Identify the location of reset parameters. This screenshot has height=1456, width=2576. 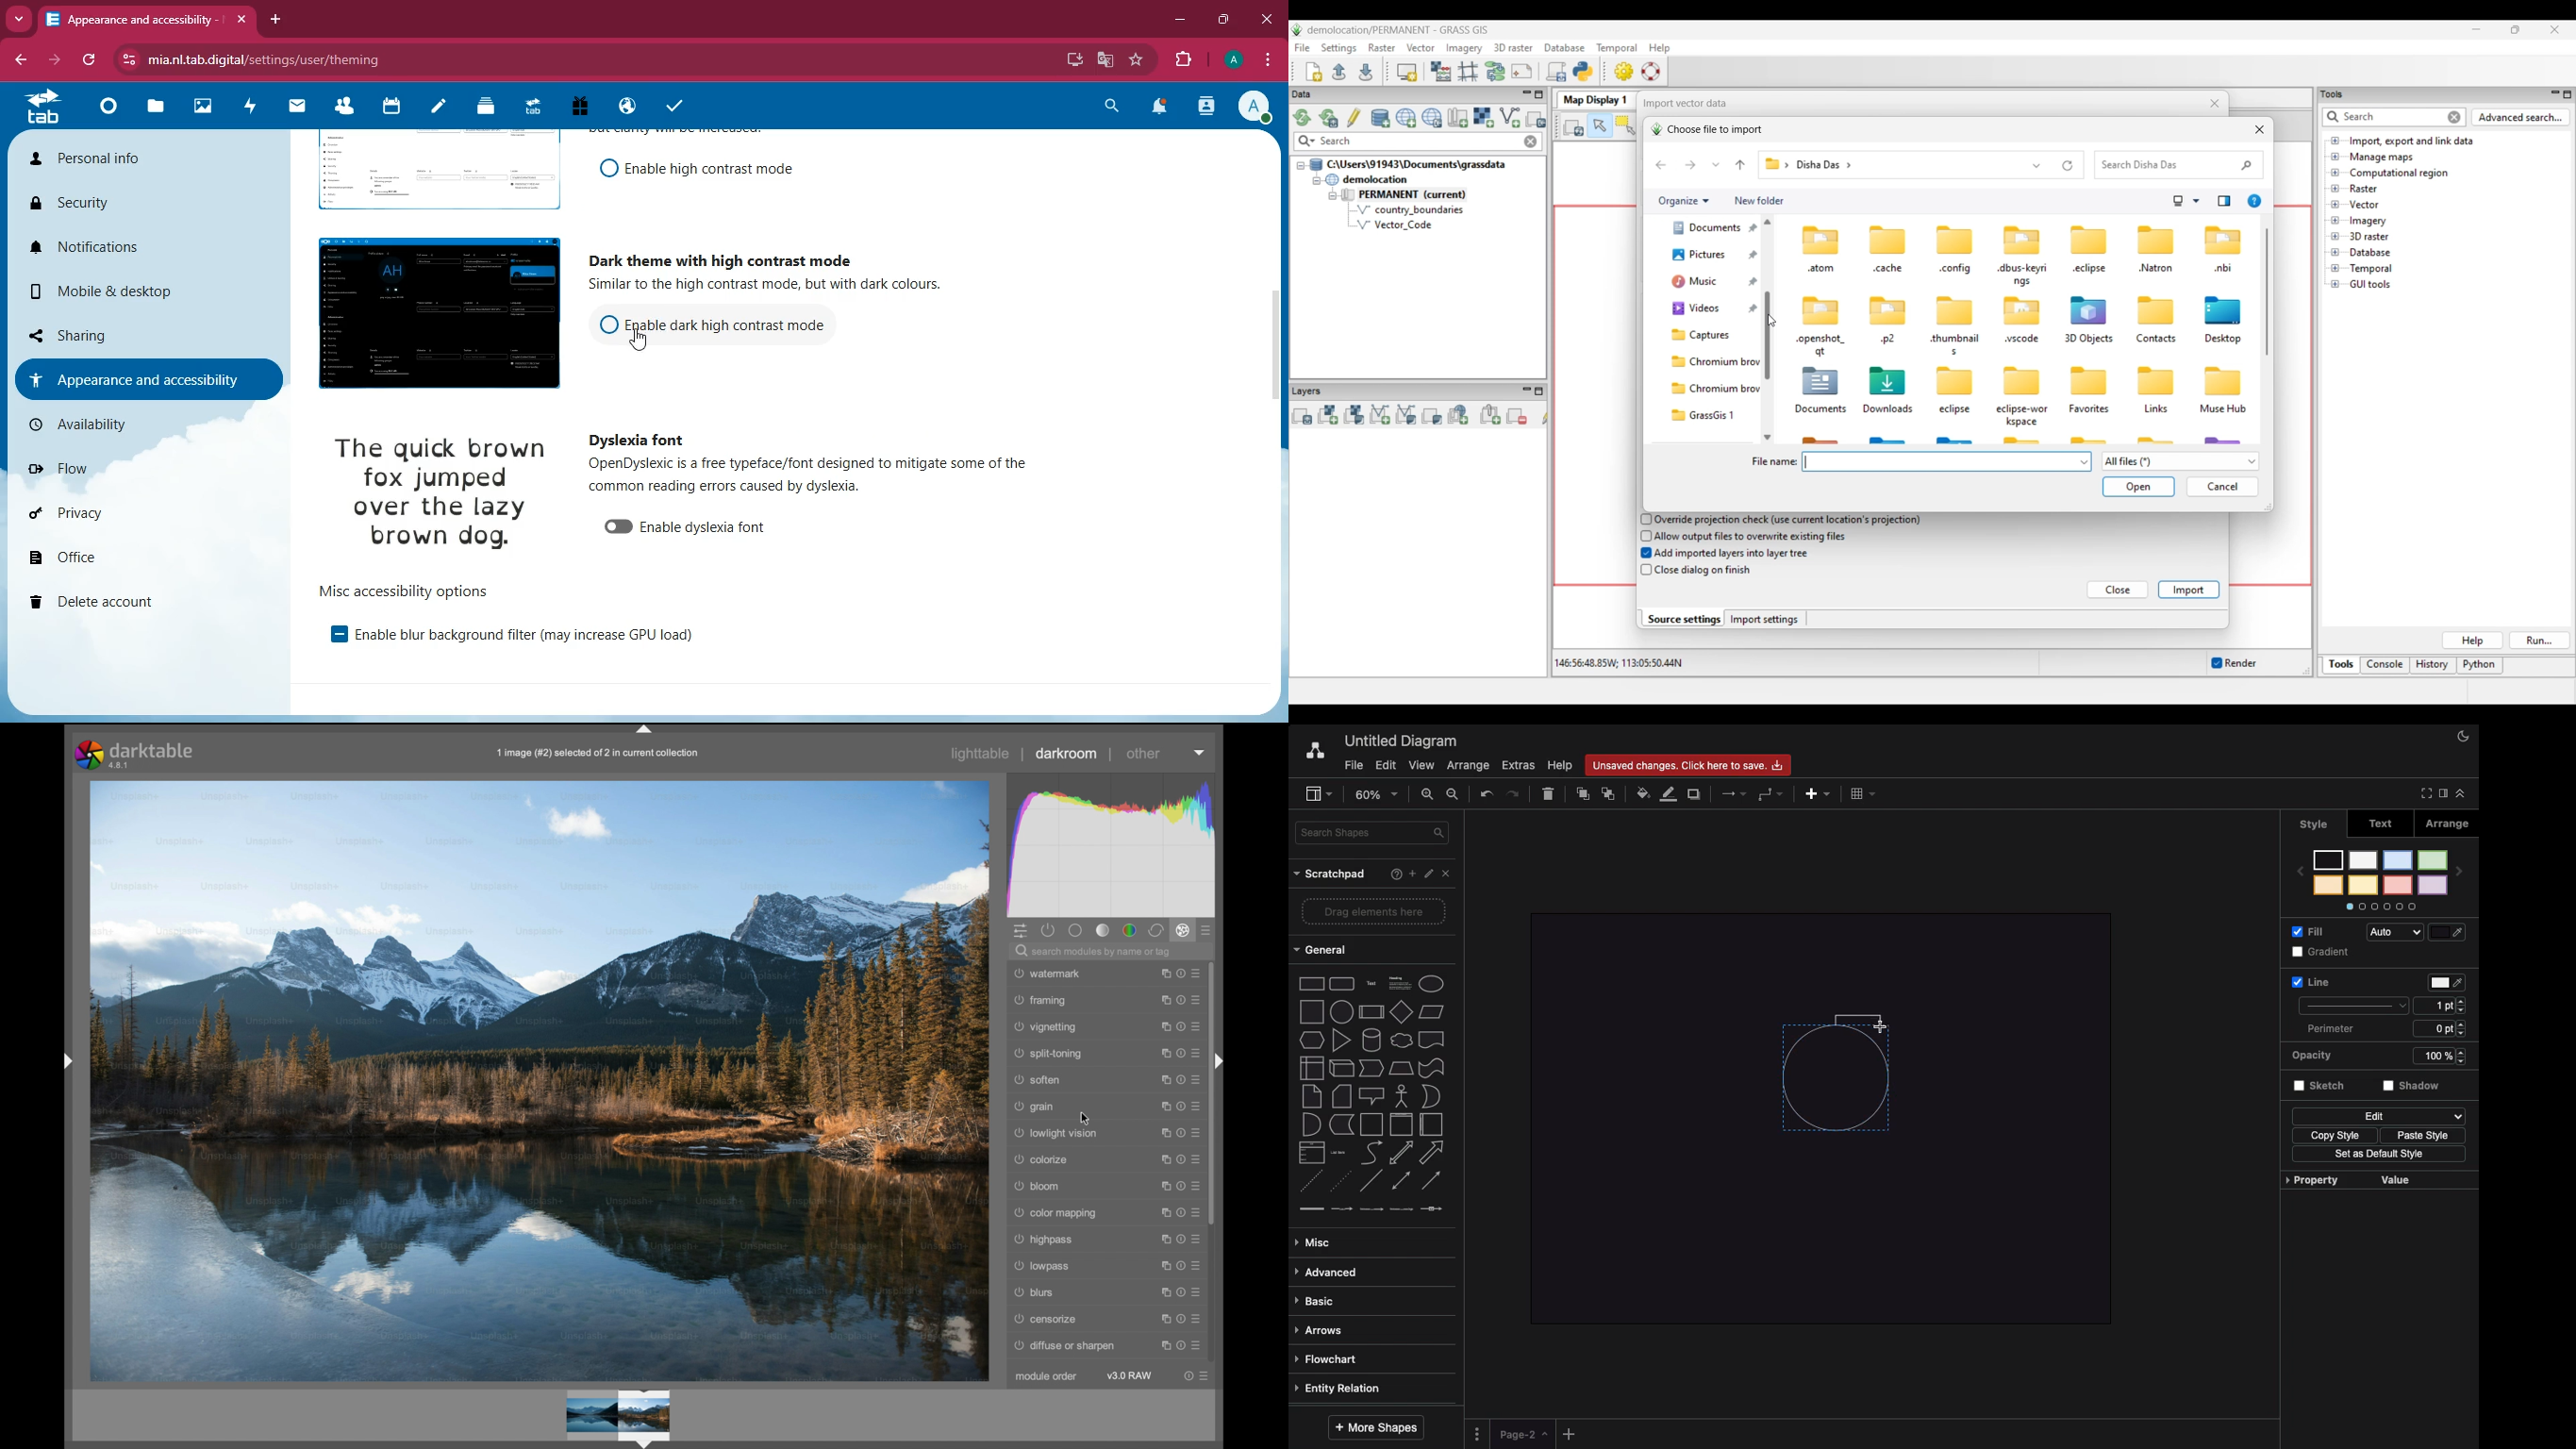
(1181, 999).